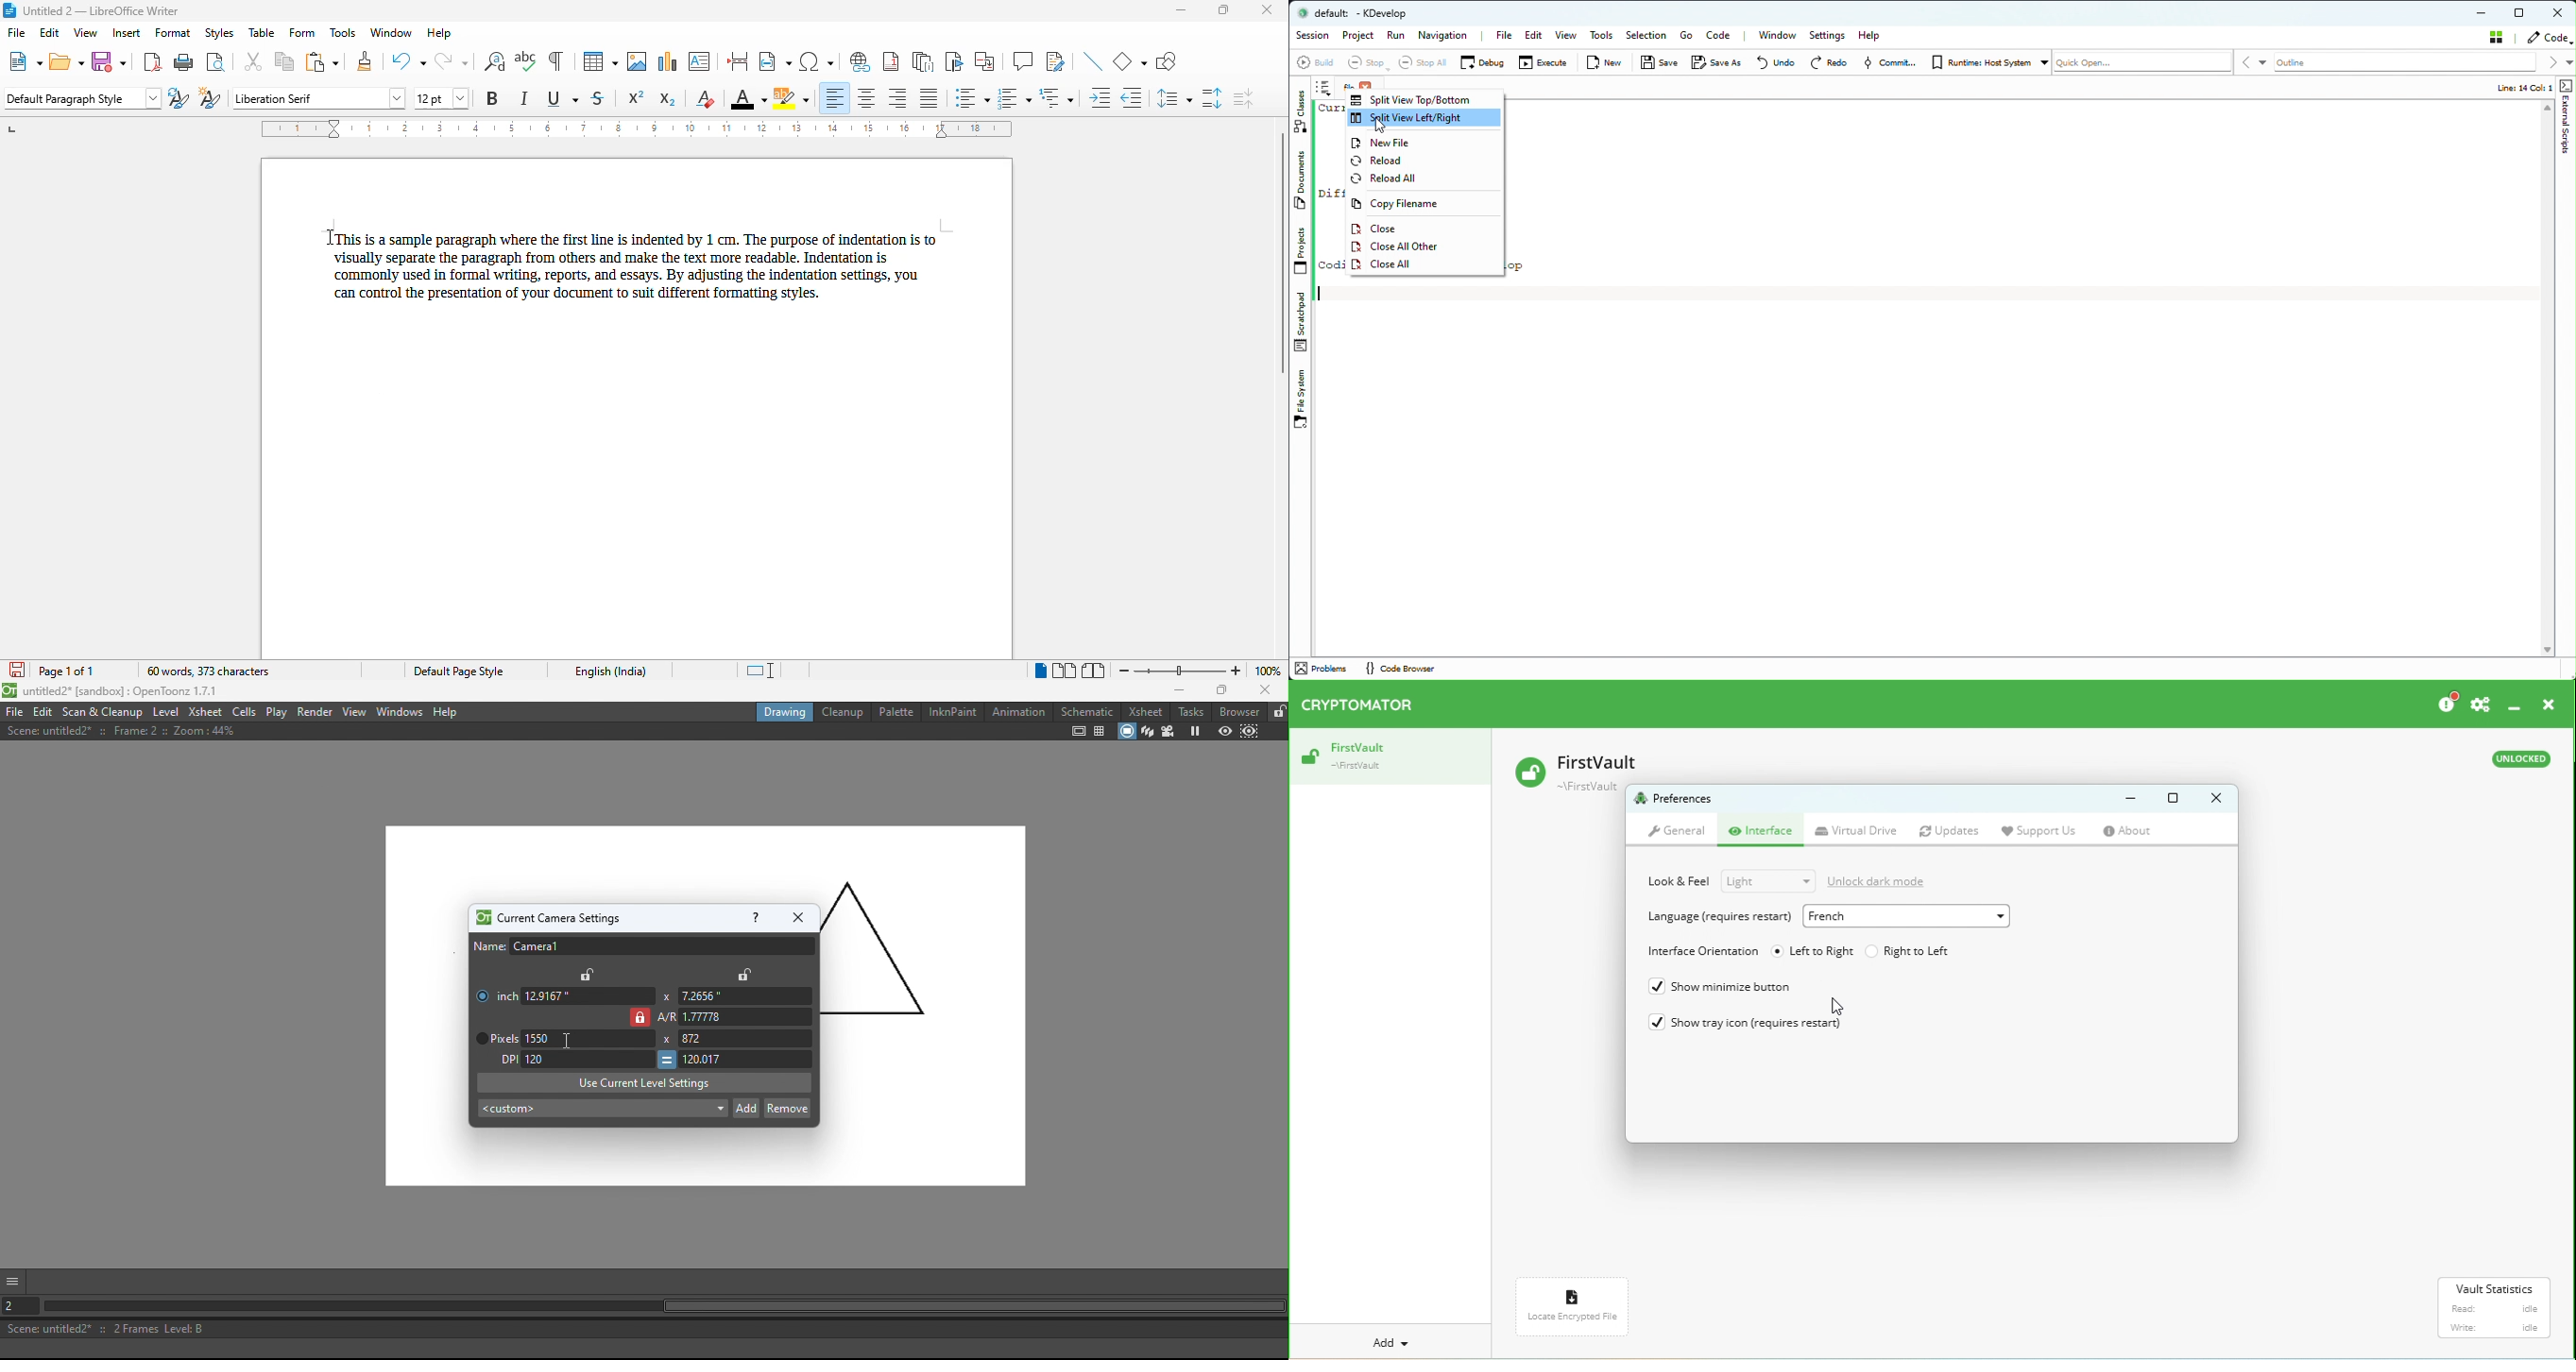 The image size is (2576, 1372). What do you see at coordinates (2519, 762) in the screenshot?
I see `Unlocked` at bounding box center [2519, 762].